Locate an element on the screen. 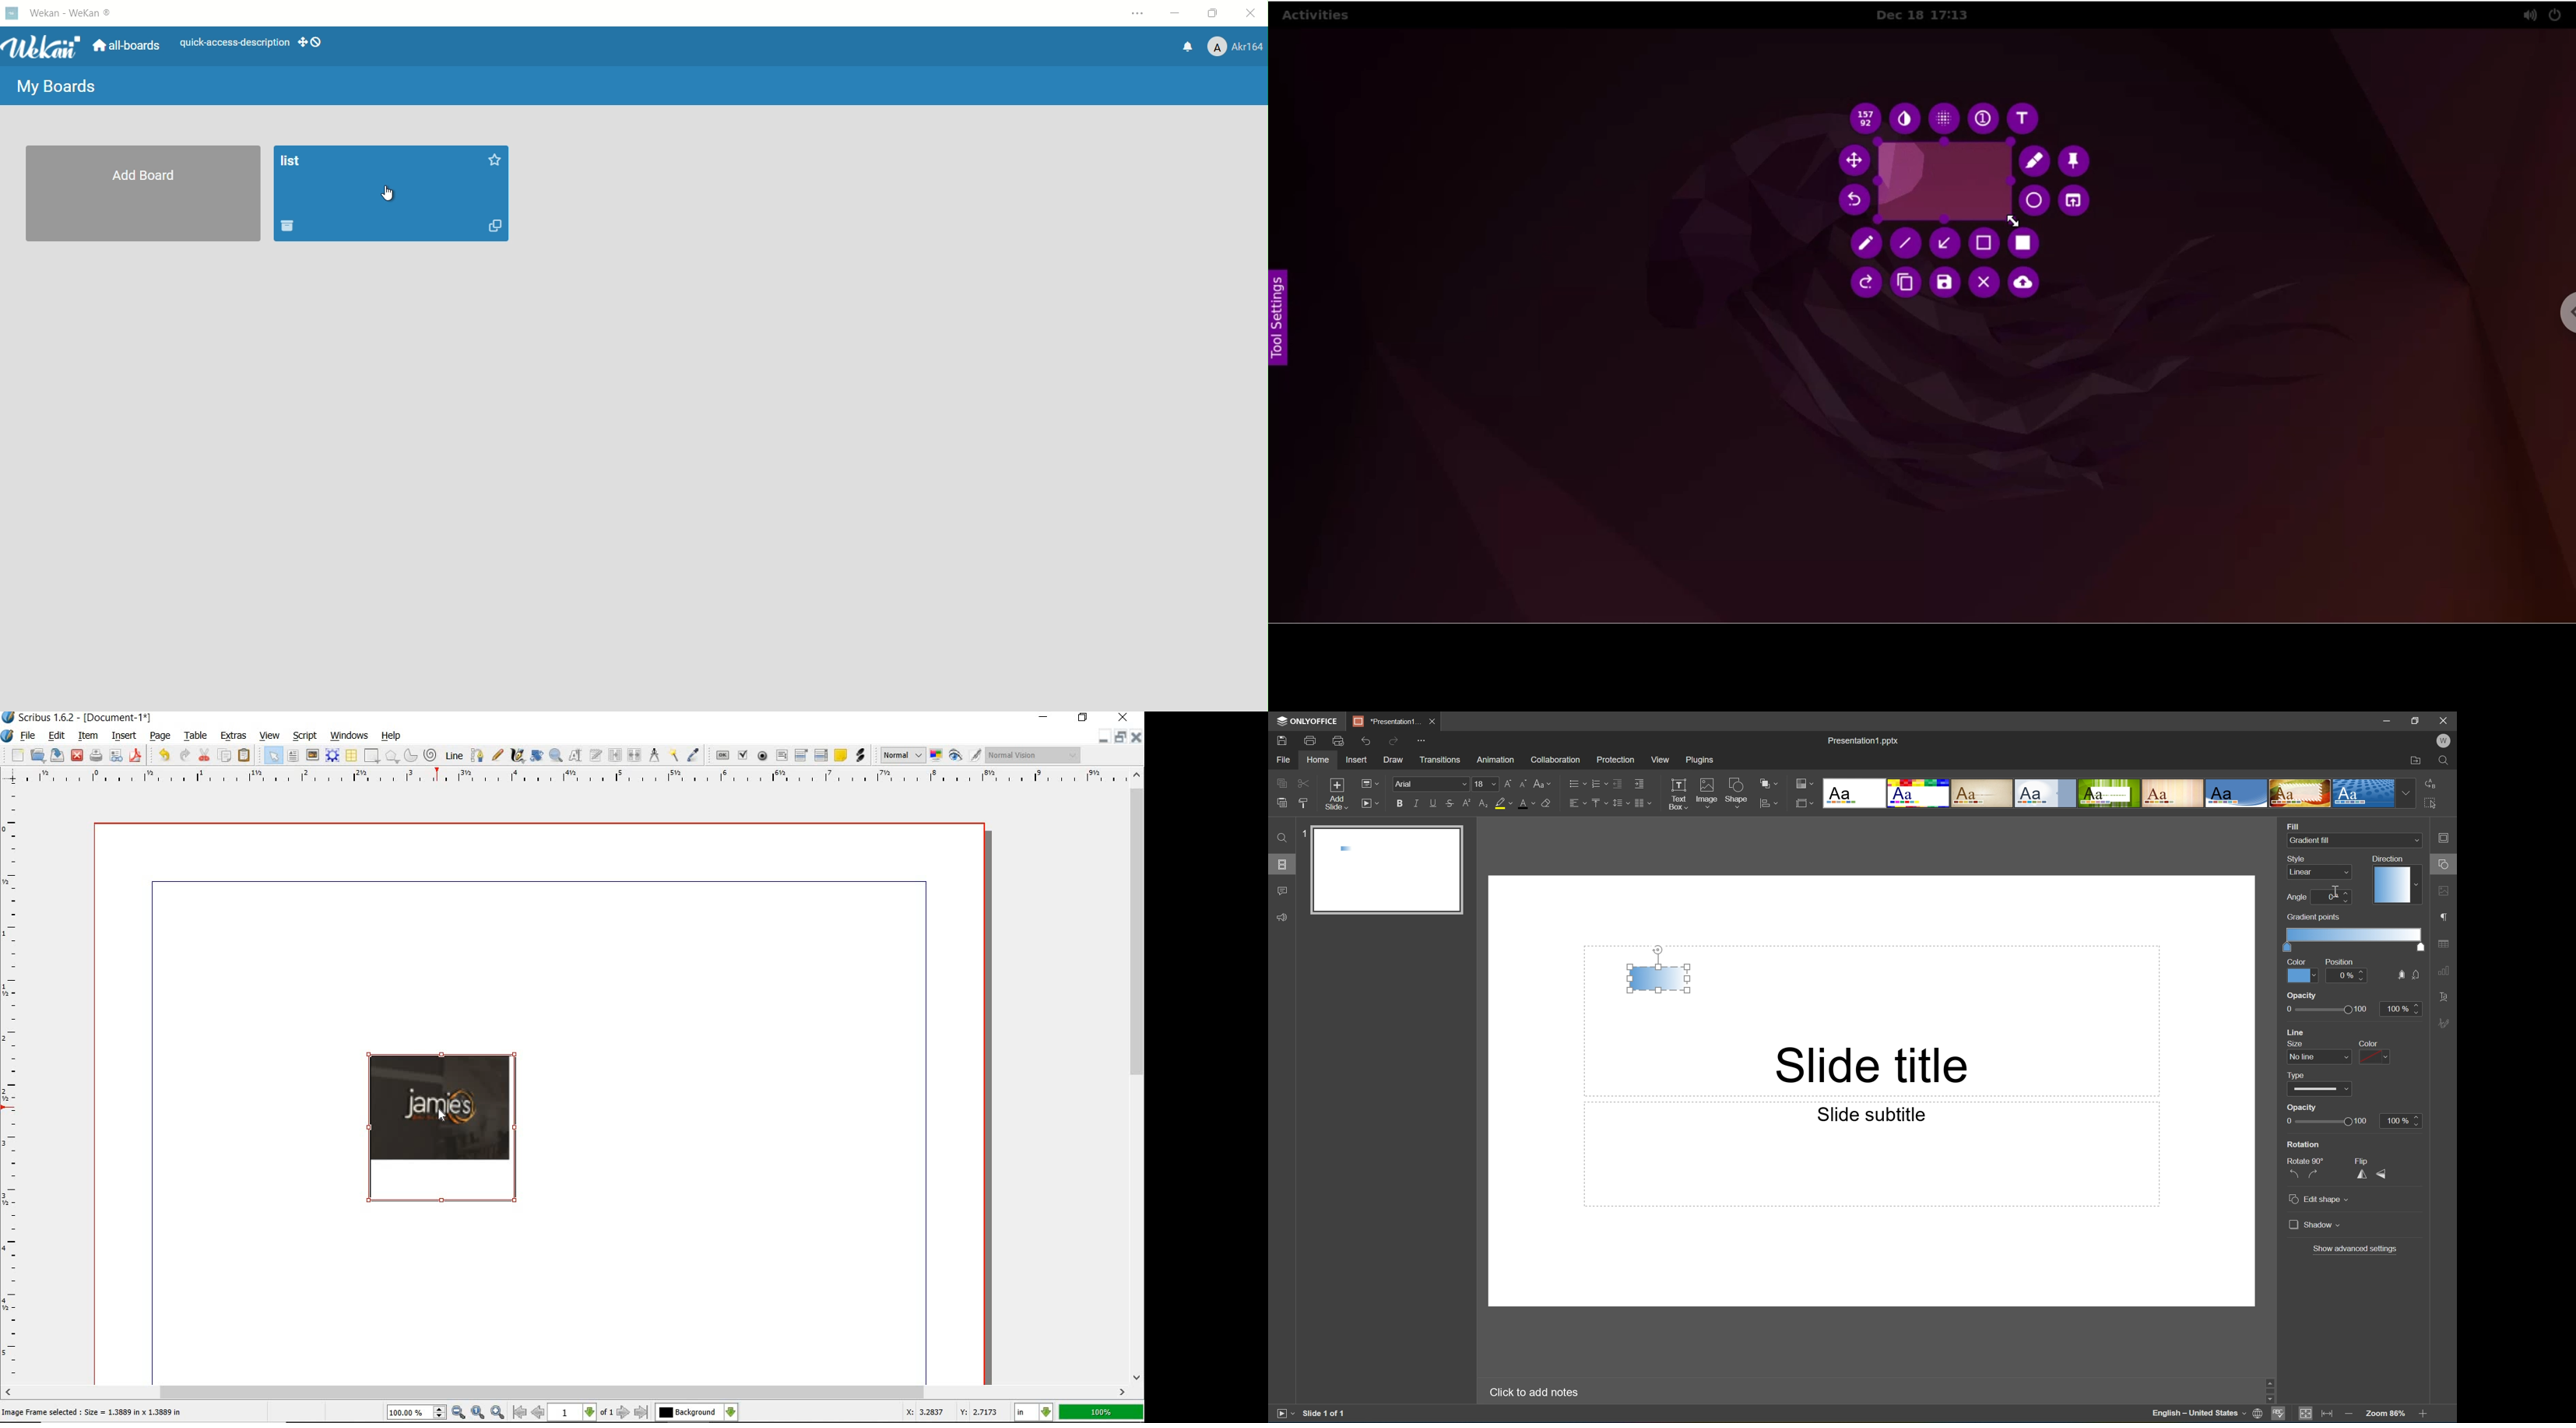  Decrease indent is located at coordinates (1617, 783).